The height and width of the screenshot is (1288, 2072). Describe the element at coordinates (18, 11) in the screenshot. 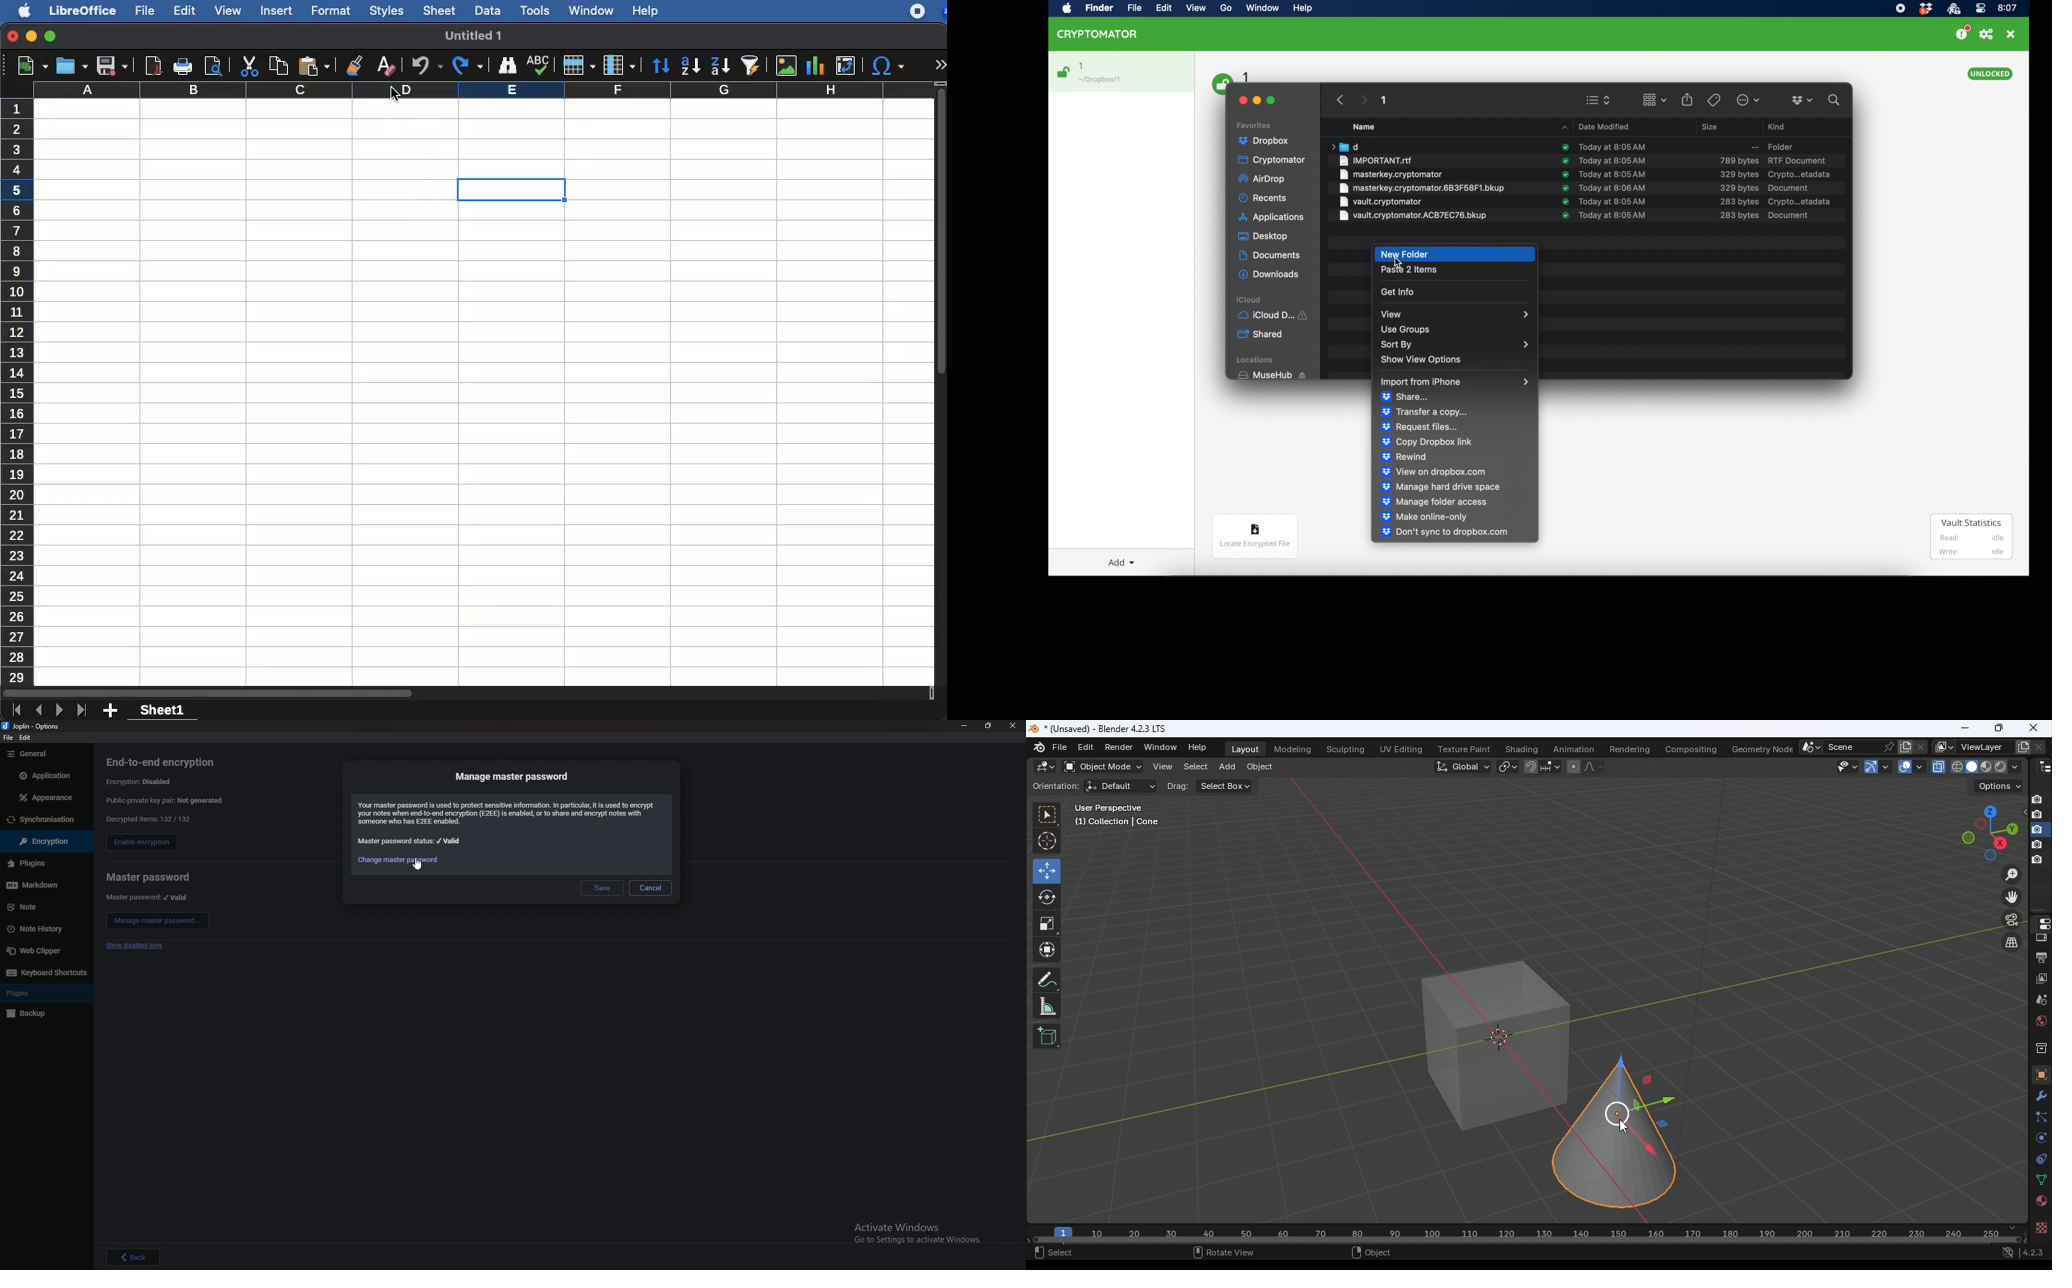

I see `apple` at that location.